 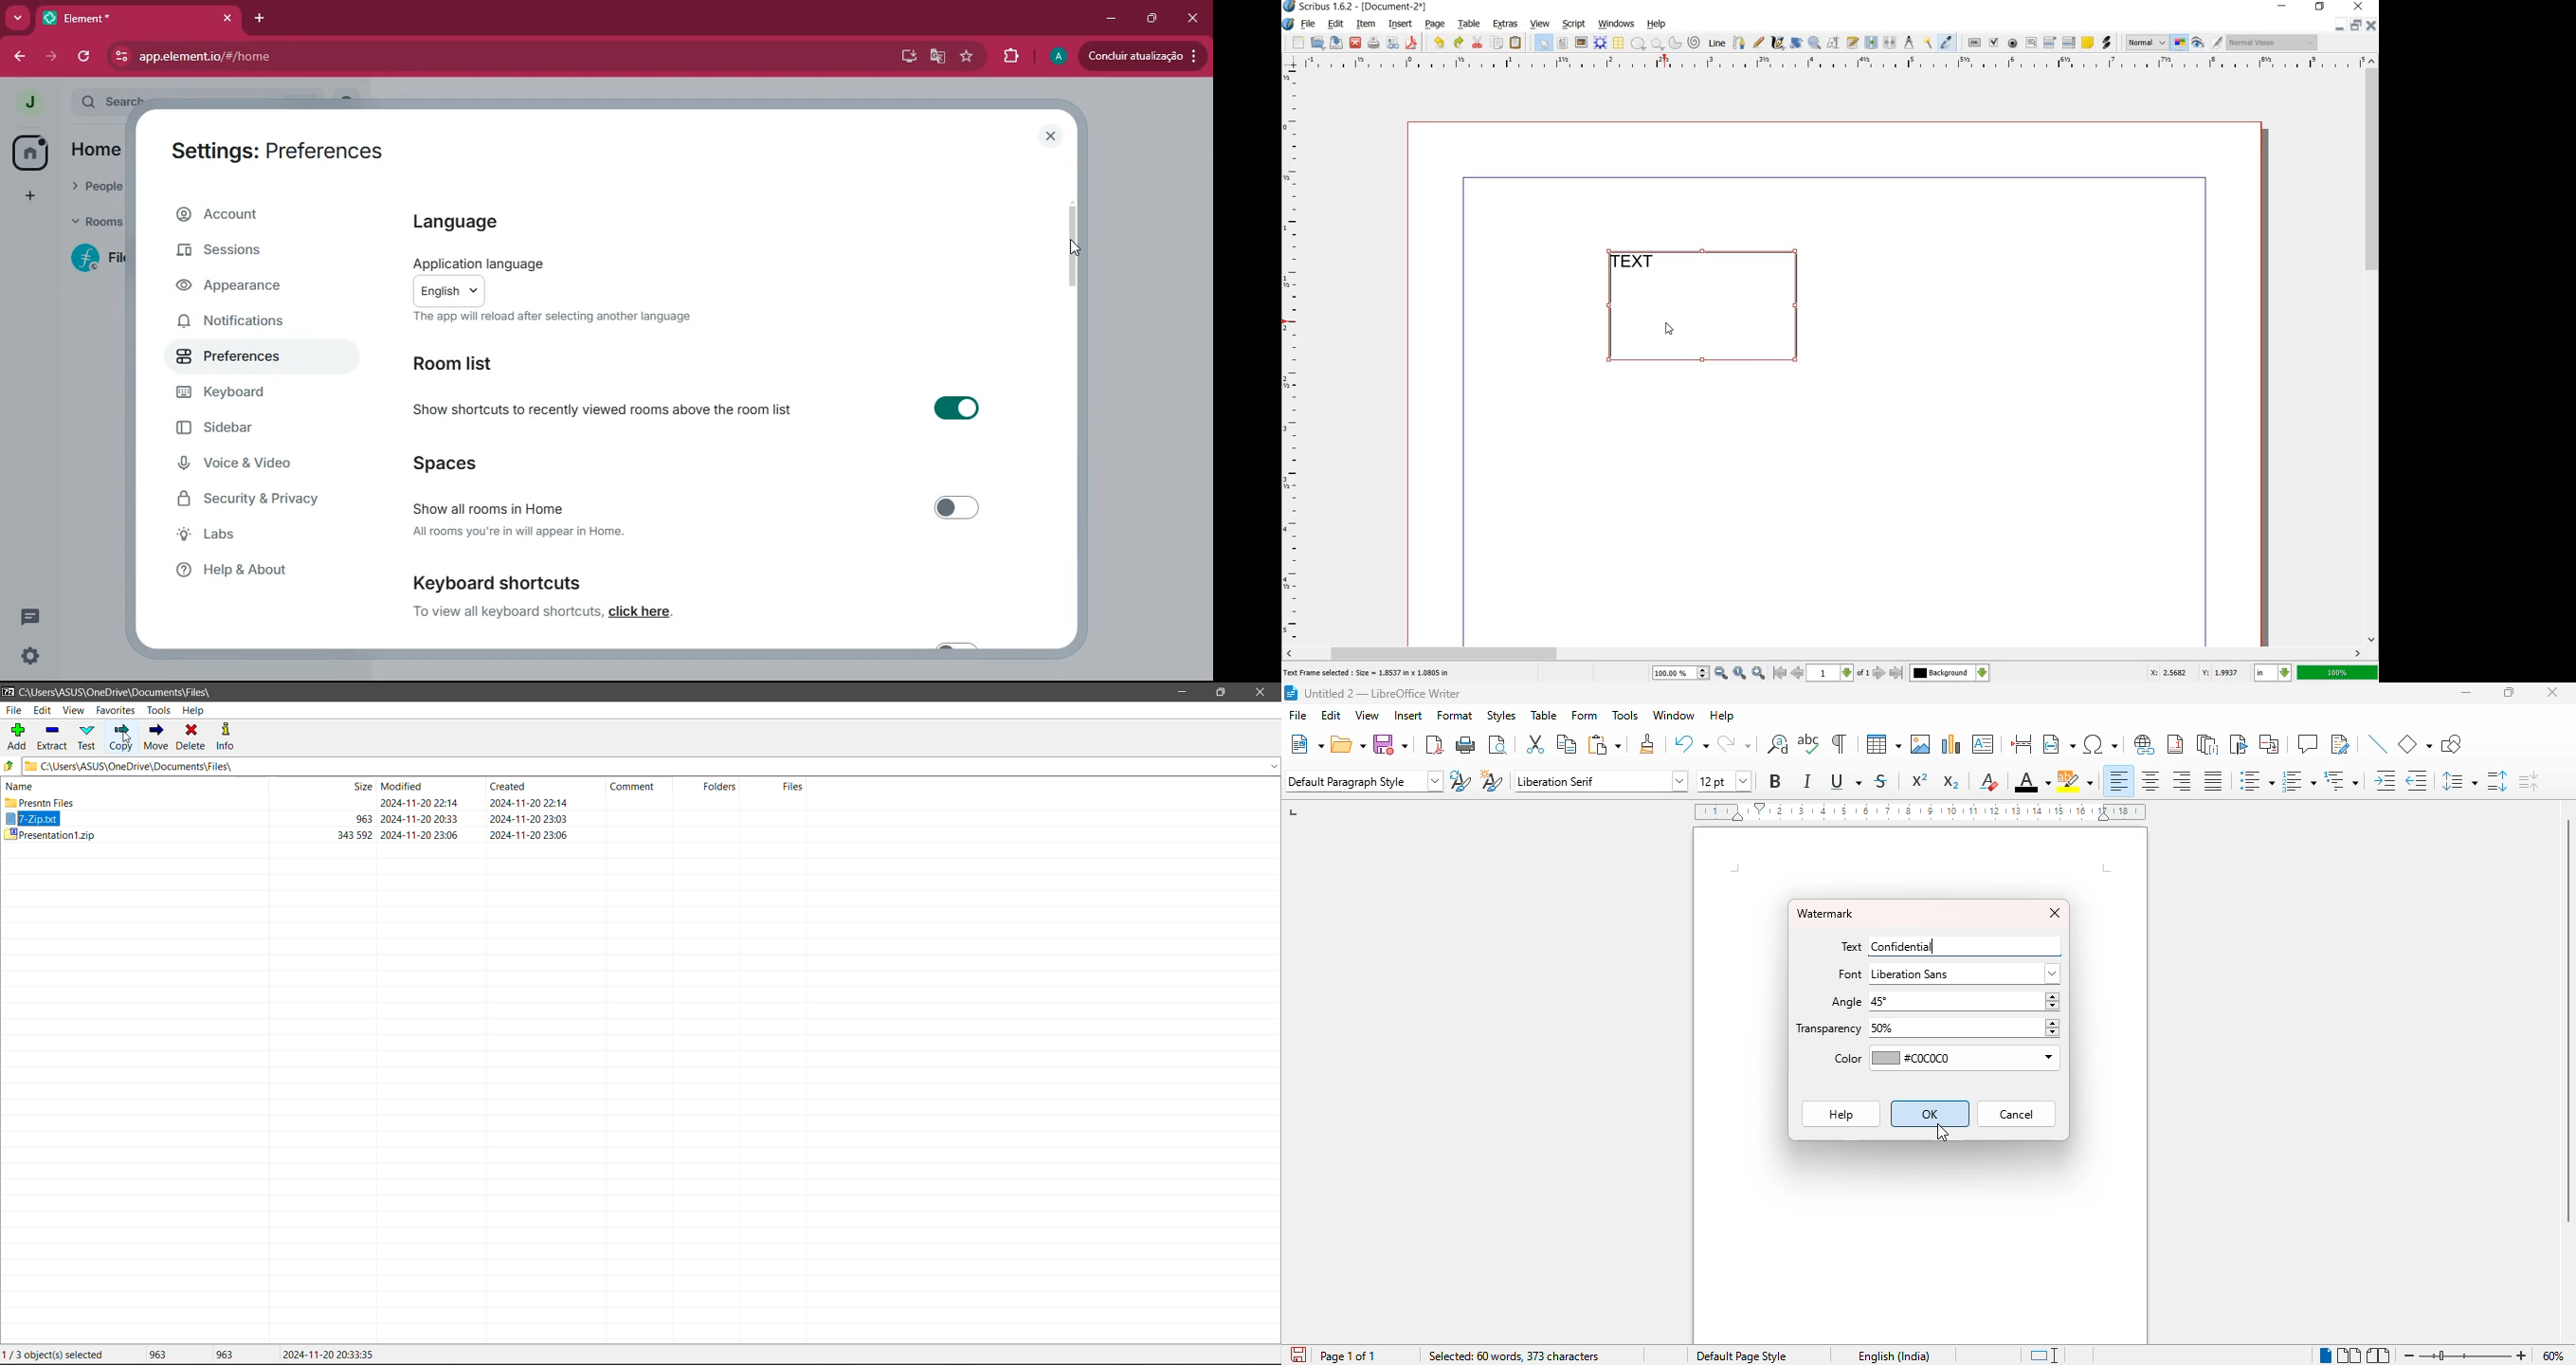 I want to click on insert cross-reference, so click(x=2268, y=744).